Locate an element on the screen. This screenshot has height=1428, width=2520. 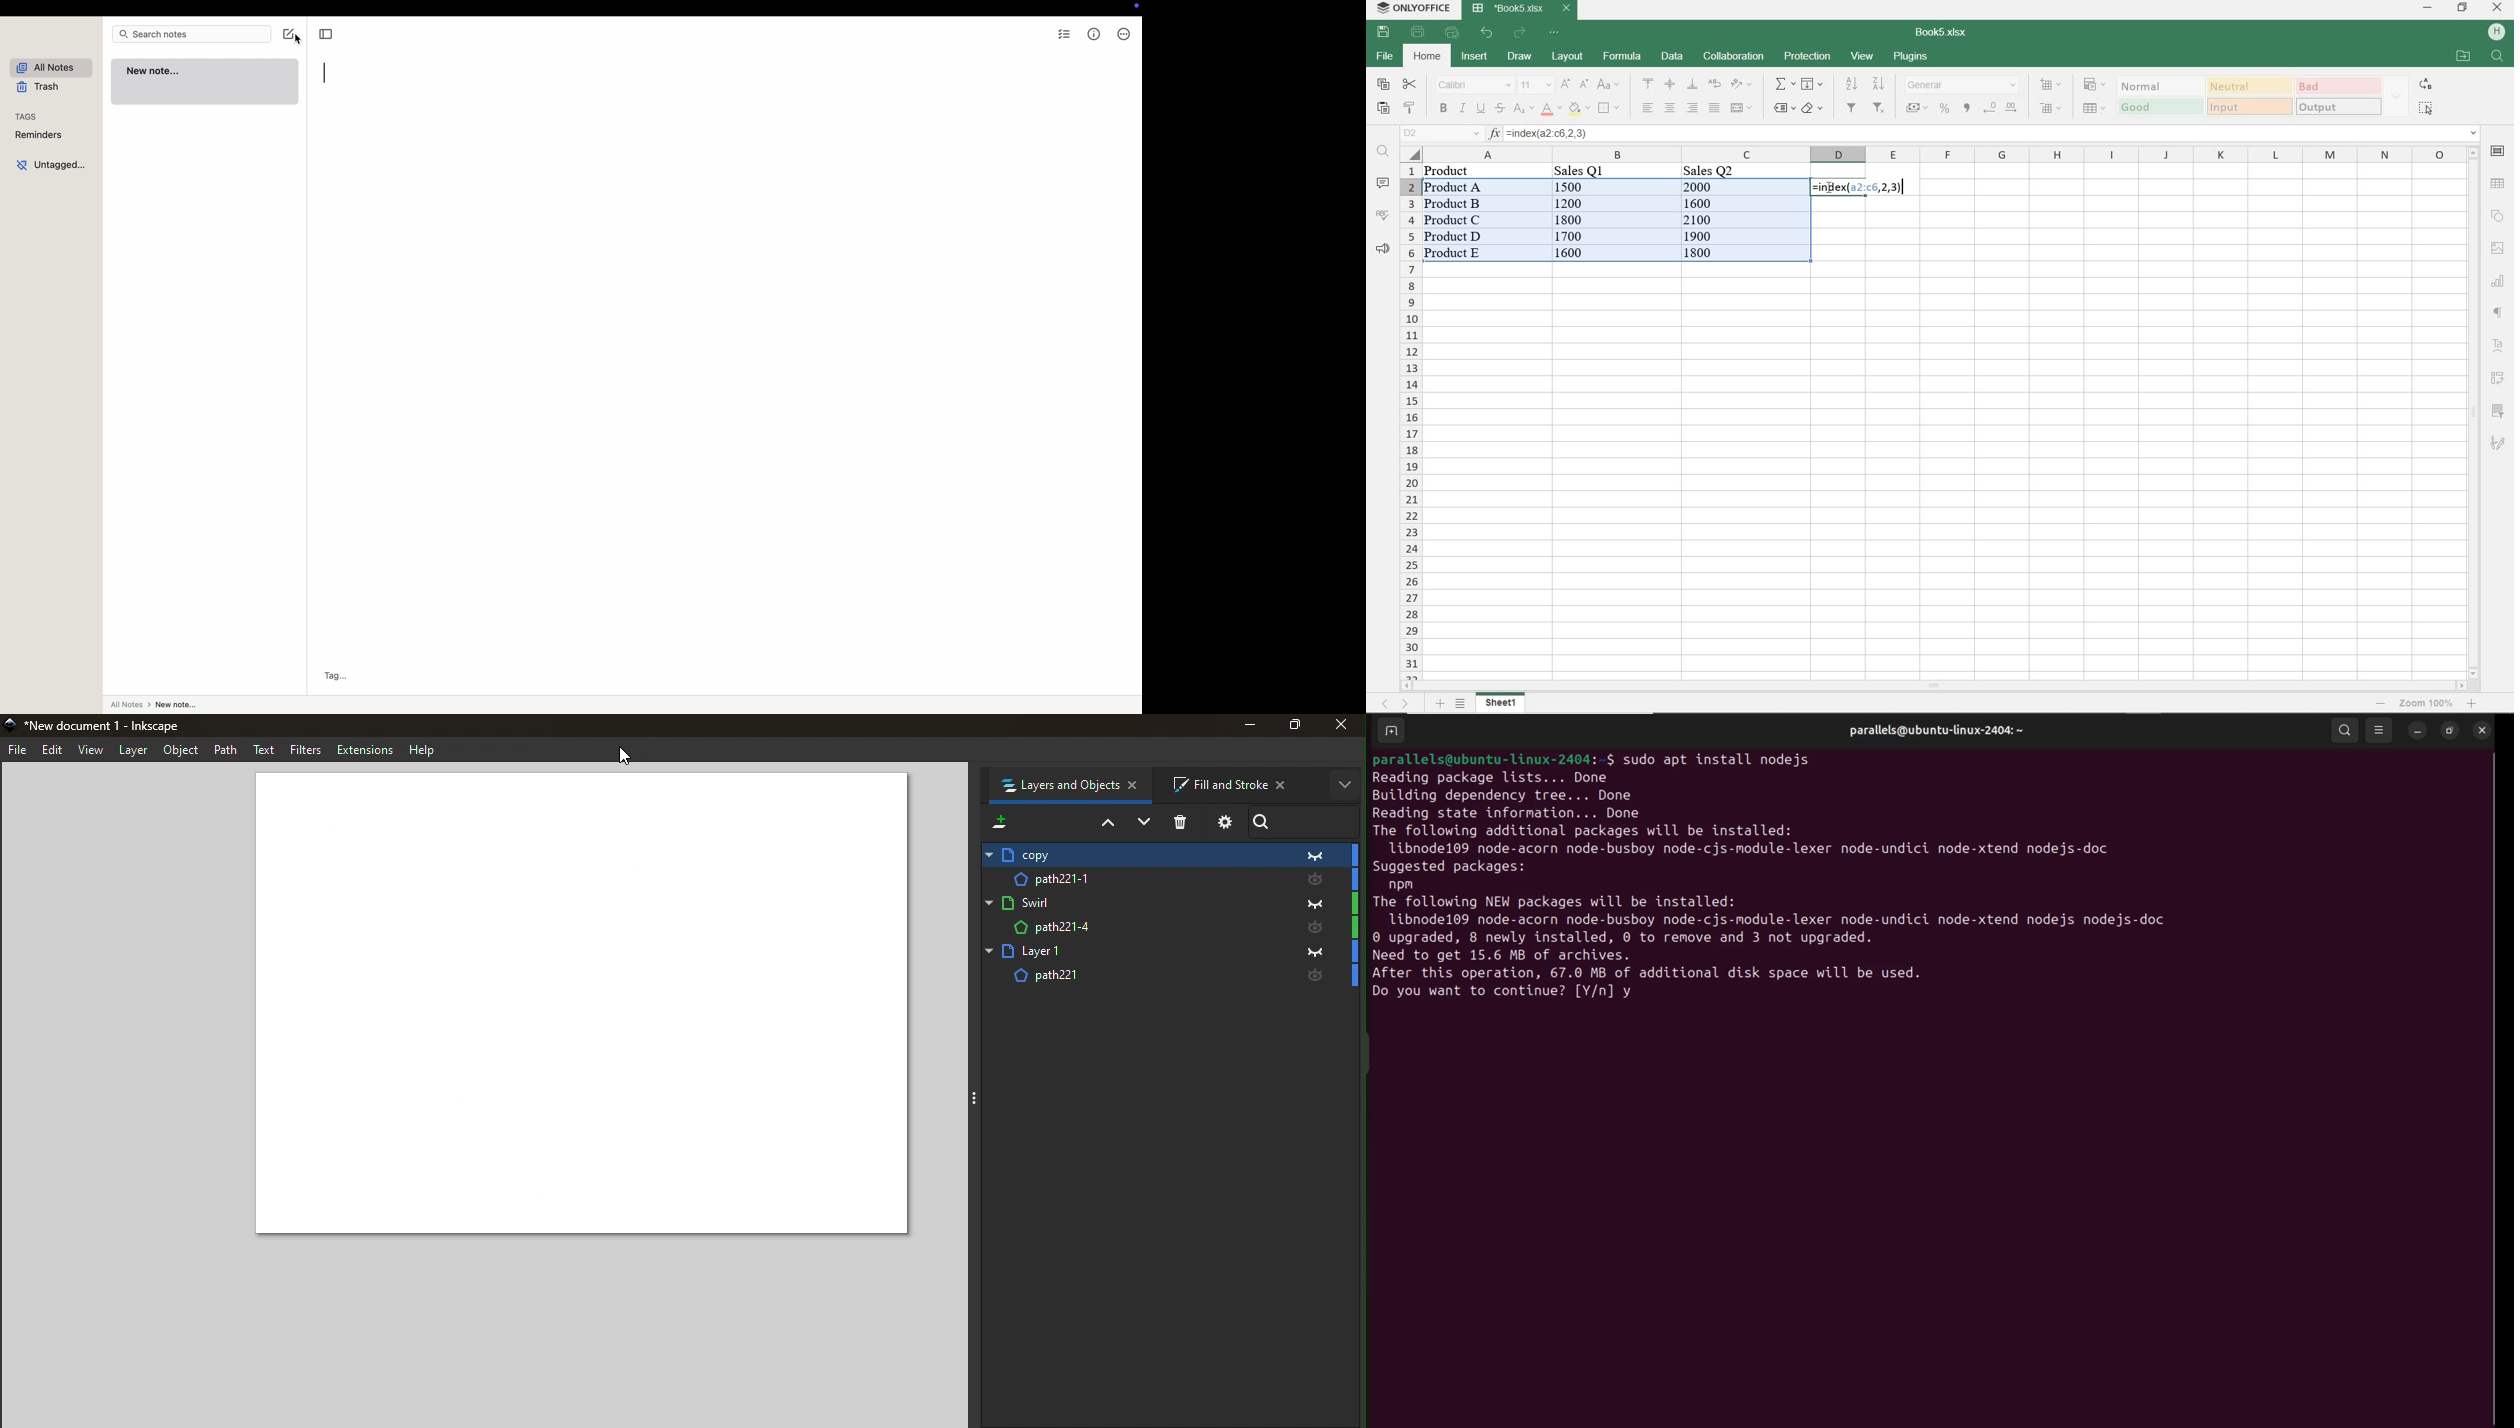
Minimize is located at coordinates (1247, 726).